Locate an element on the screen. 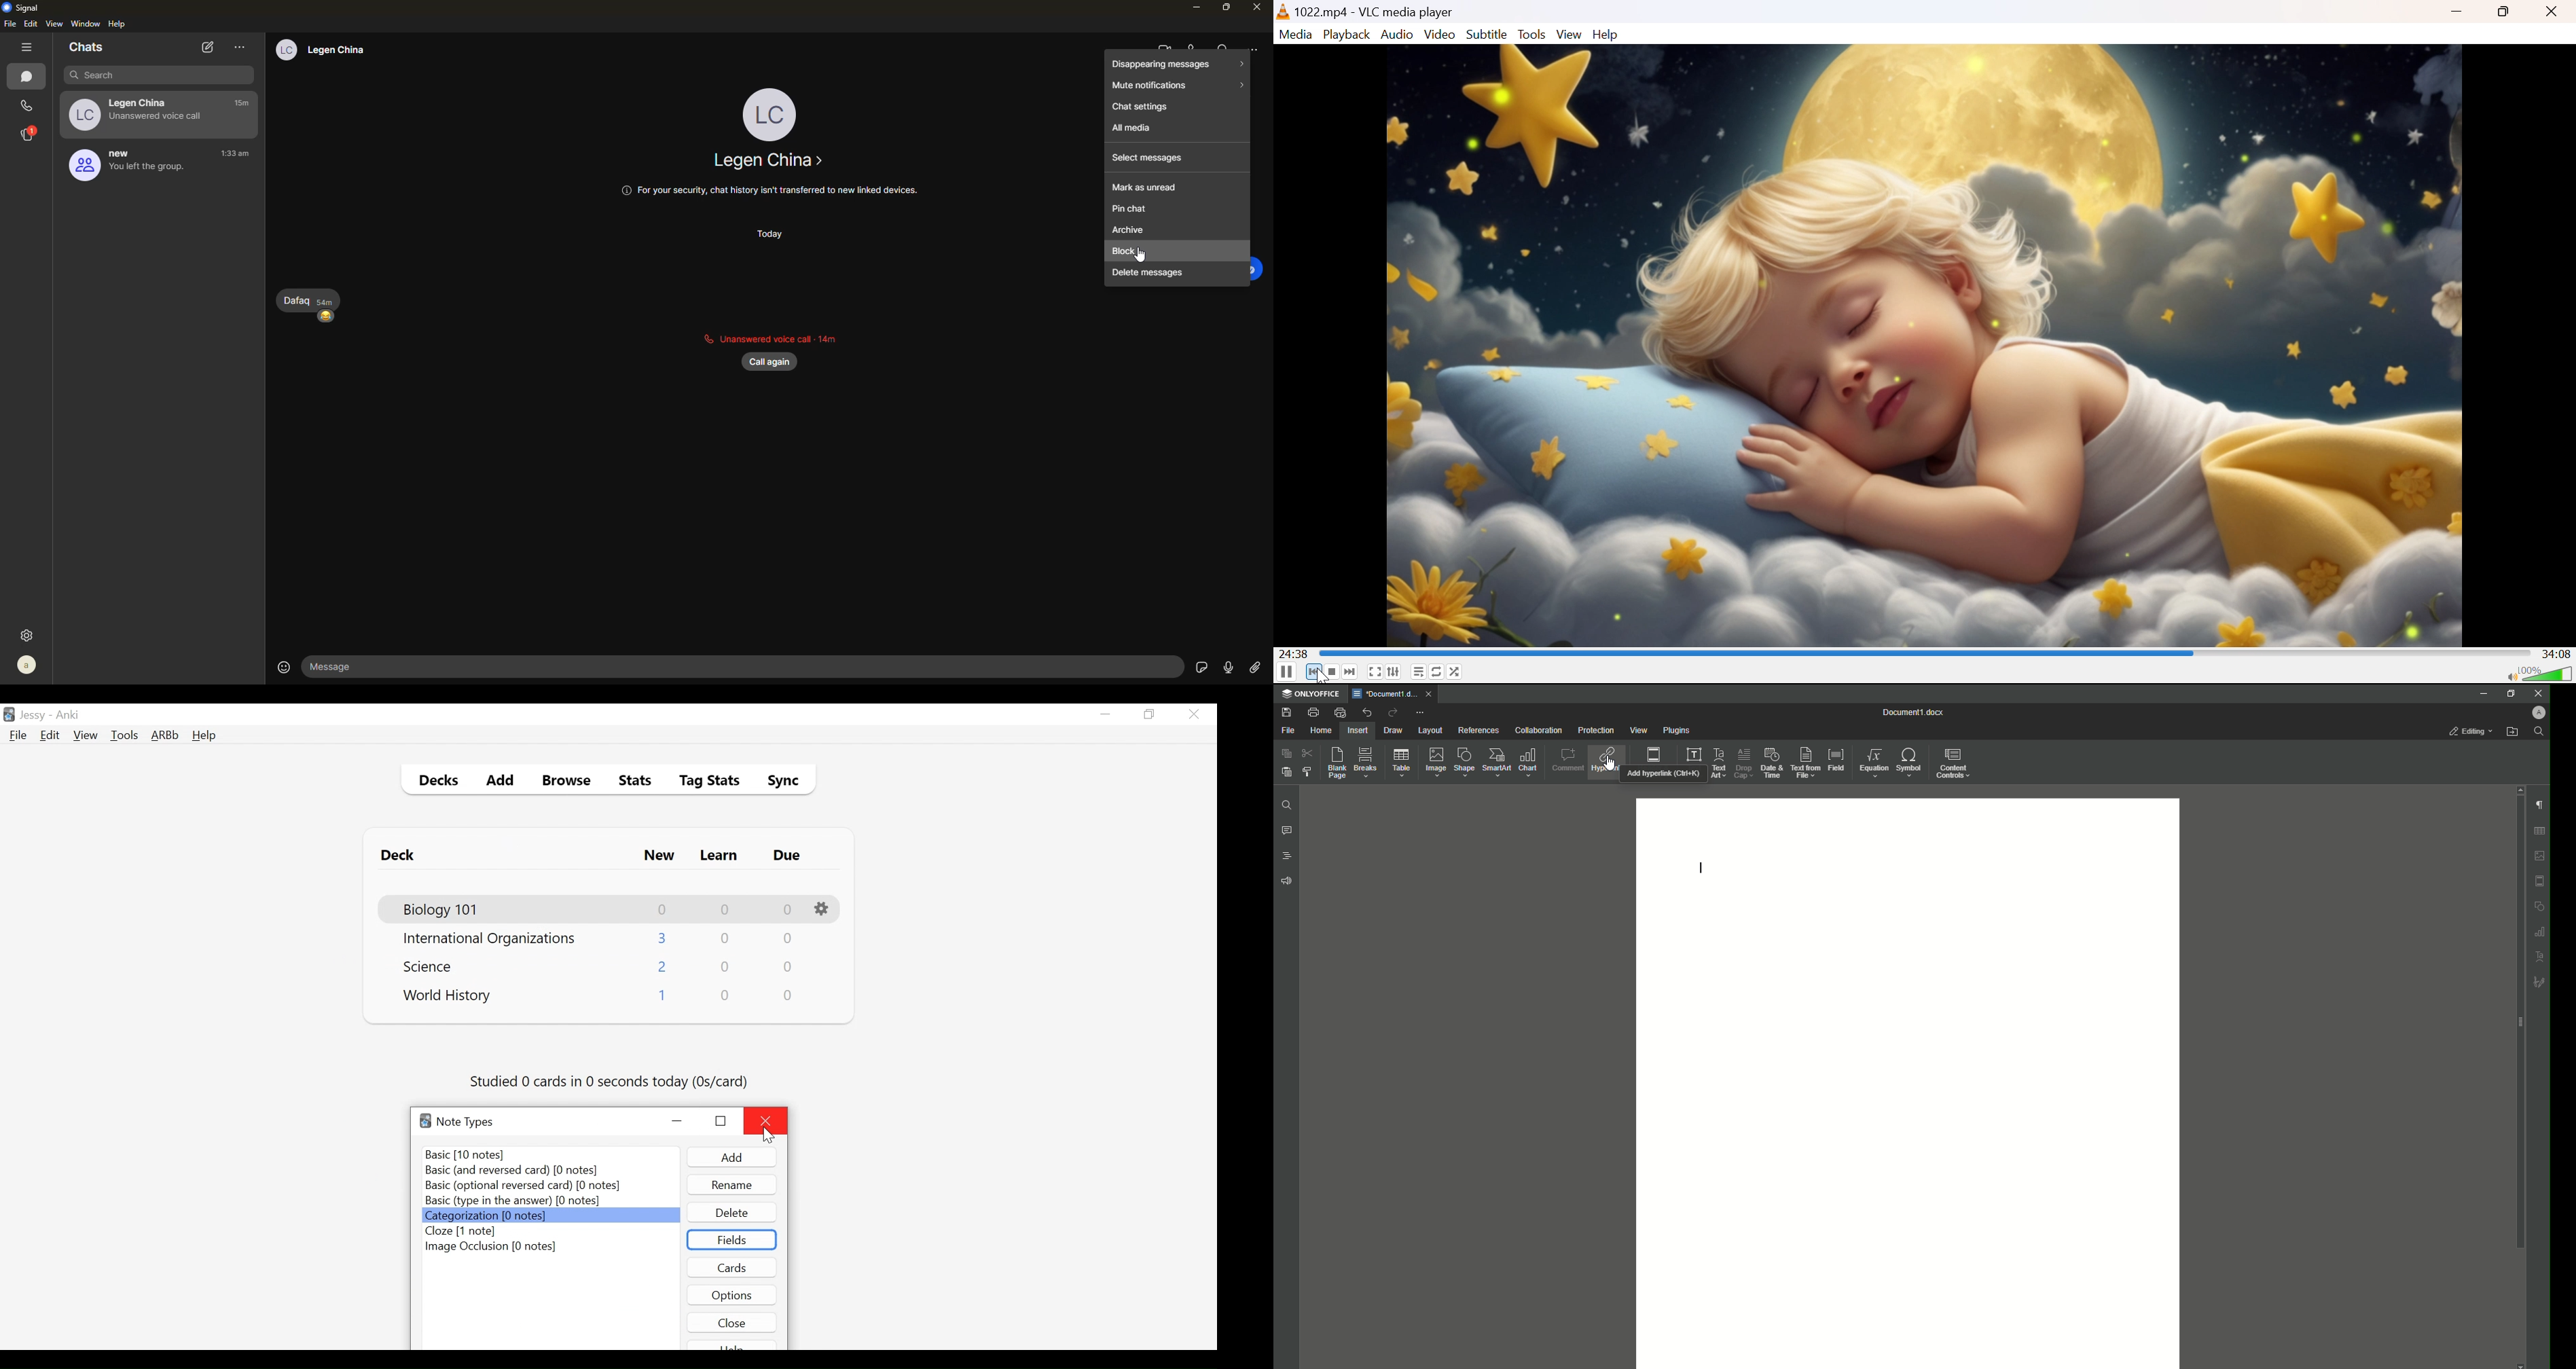 This screenshot has height=1372, width=2576. stories is located at coordinates (29, 133).